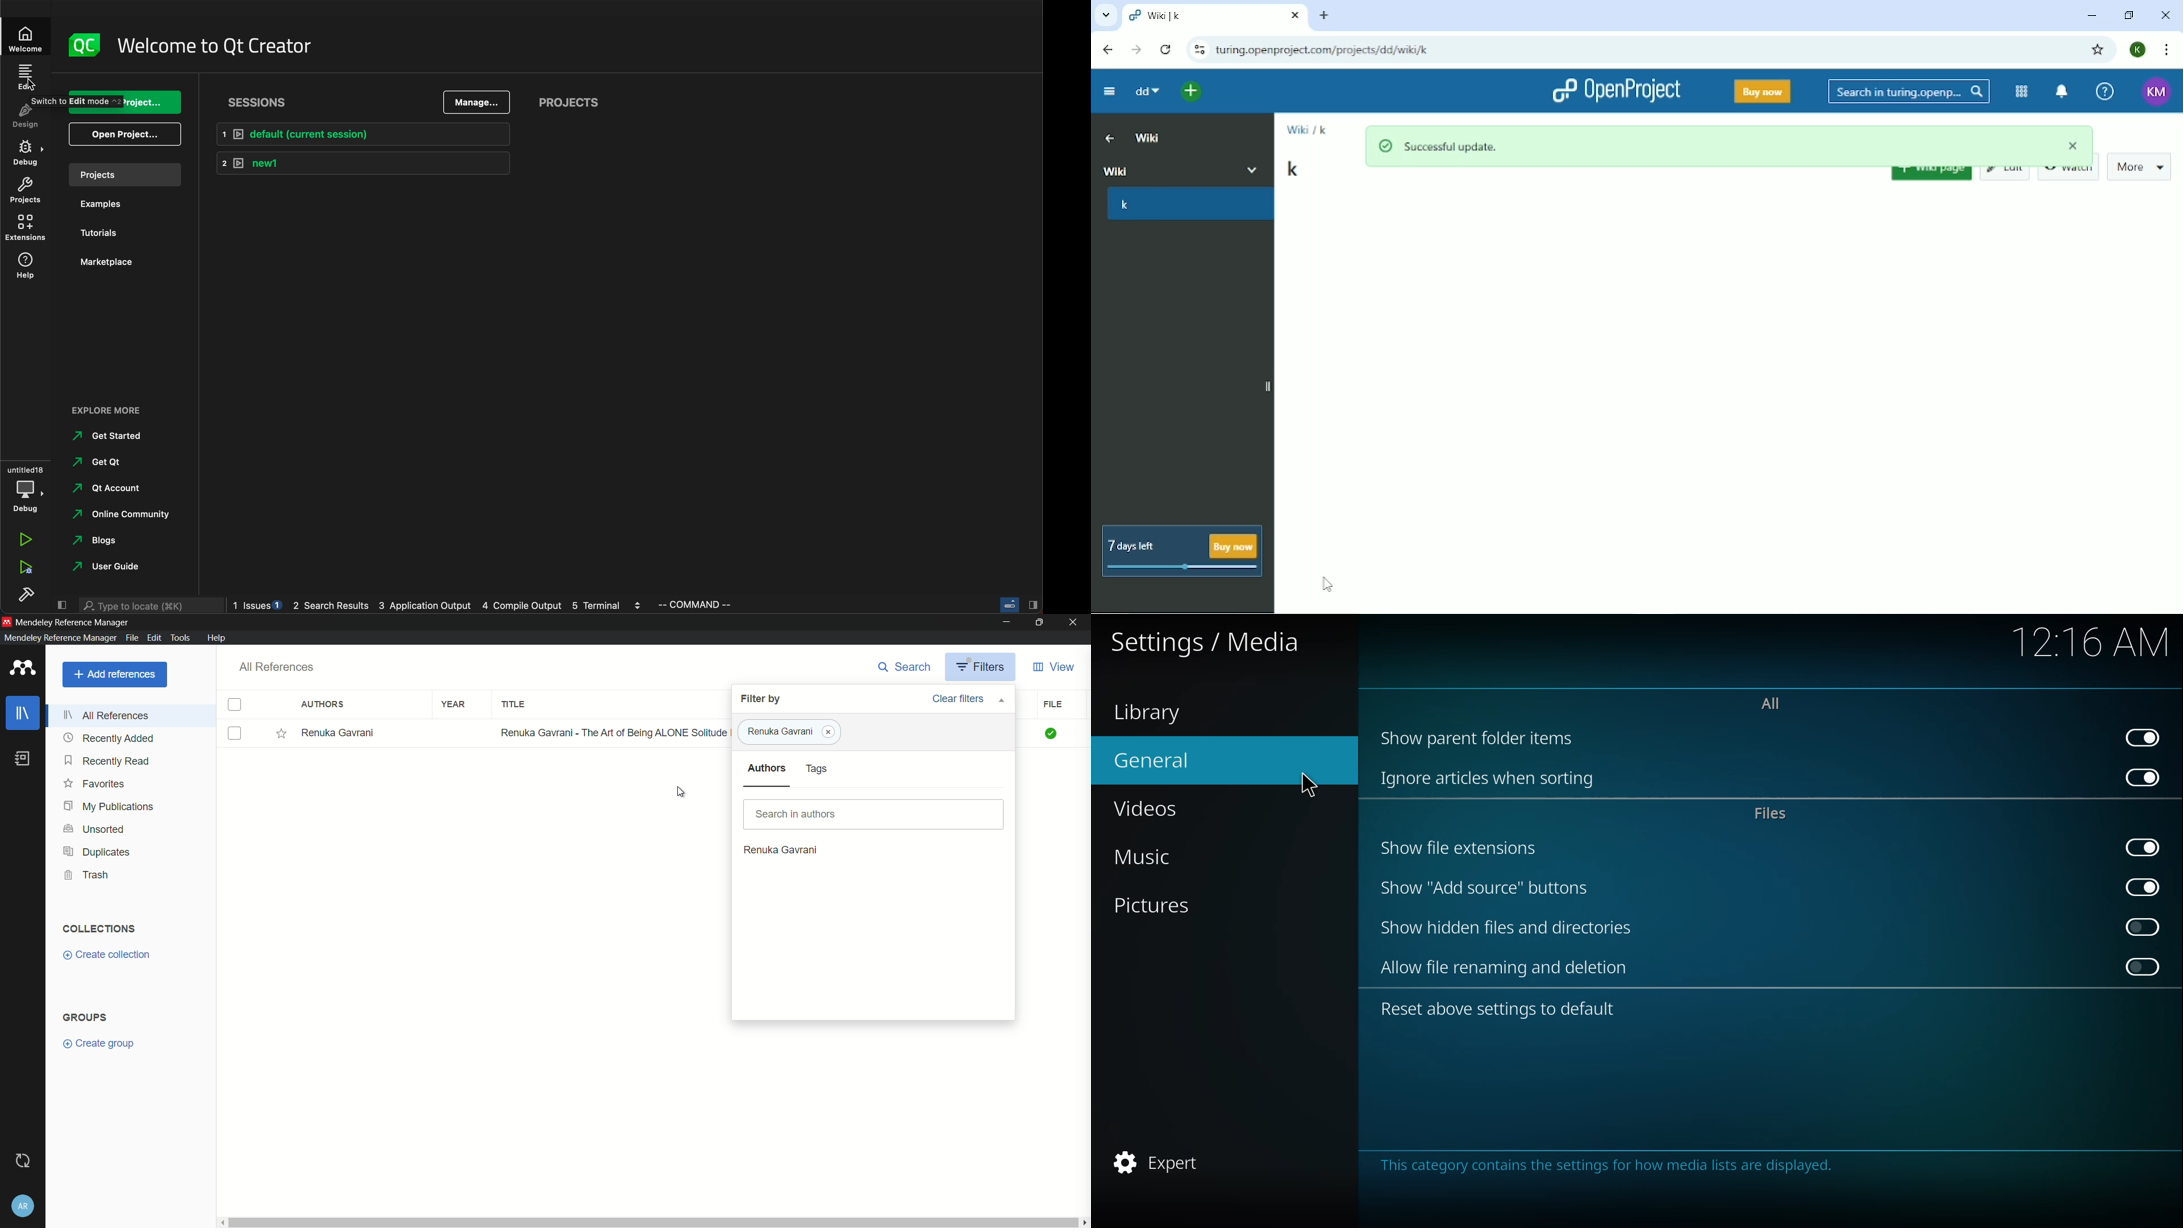 This screenshot has width=2184, height=1232. I want to click on mendeley reference manager, so click(60, 637).